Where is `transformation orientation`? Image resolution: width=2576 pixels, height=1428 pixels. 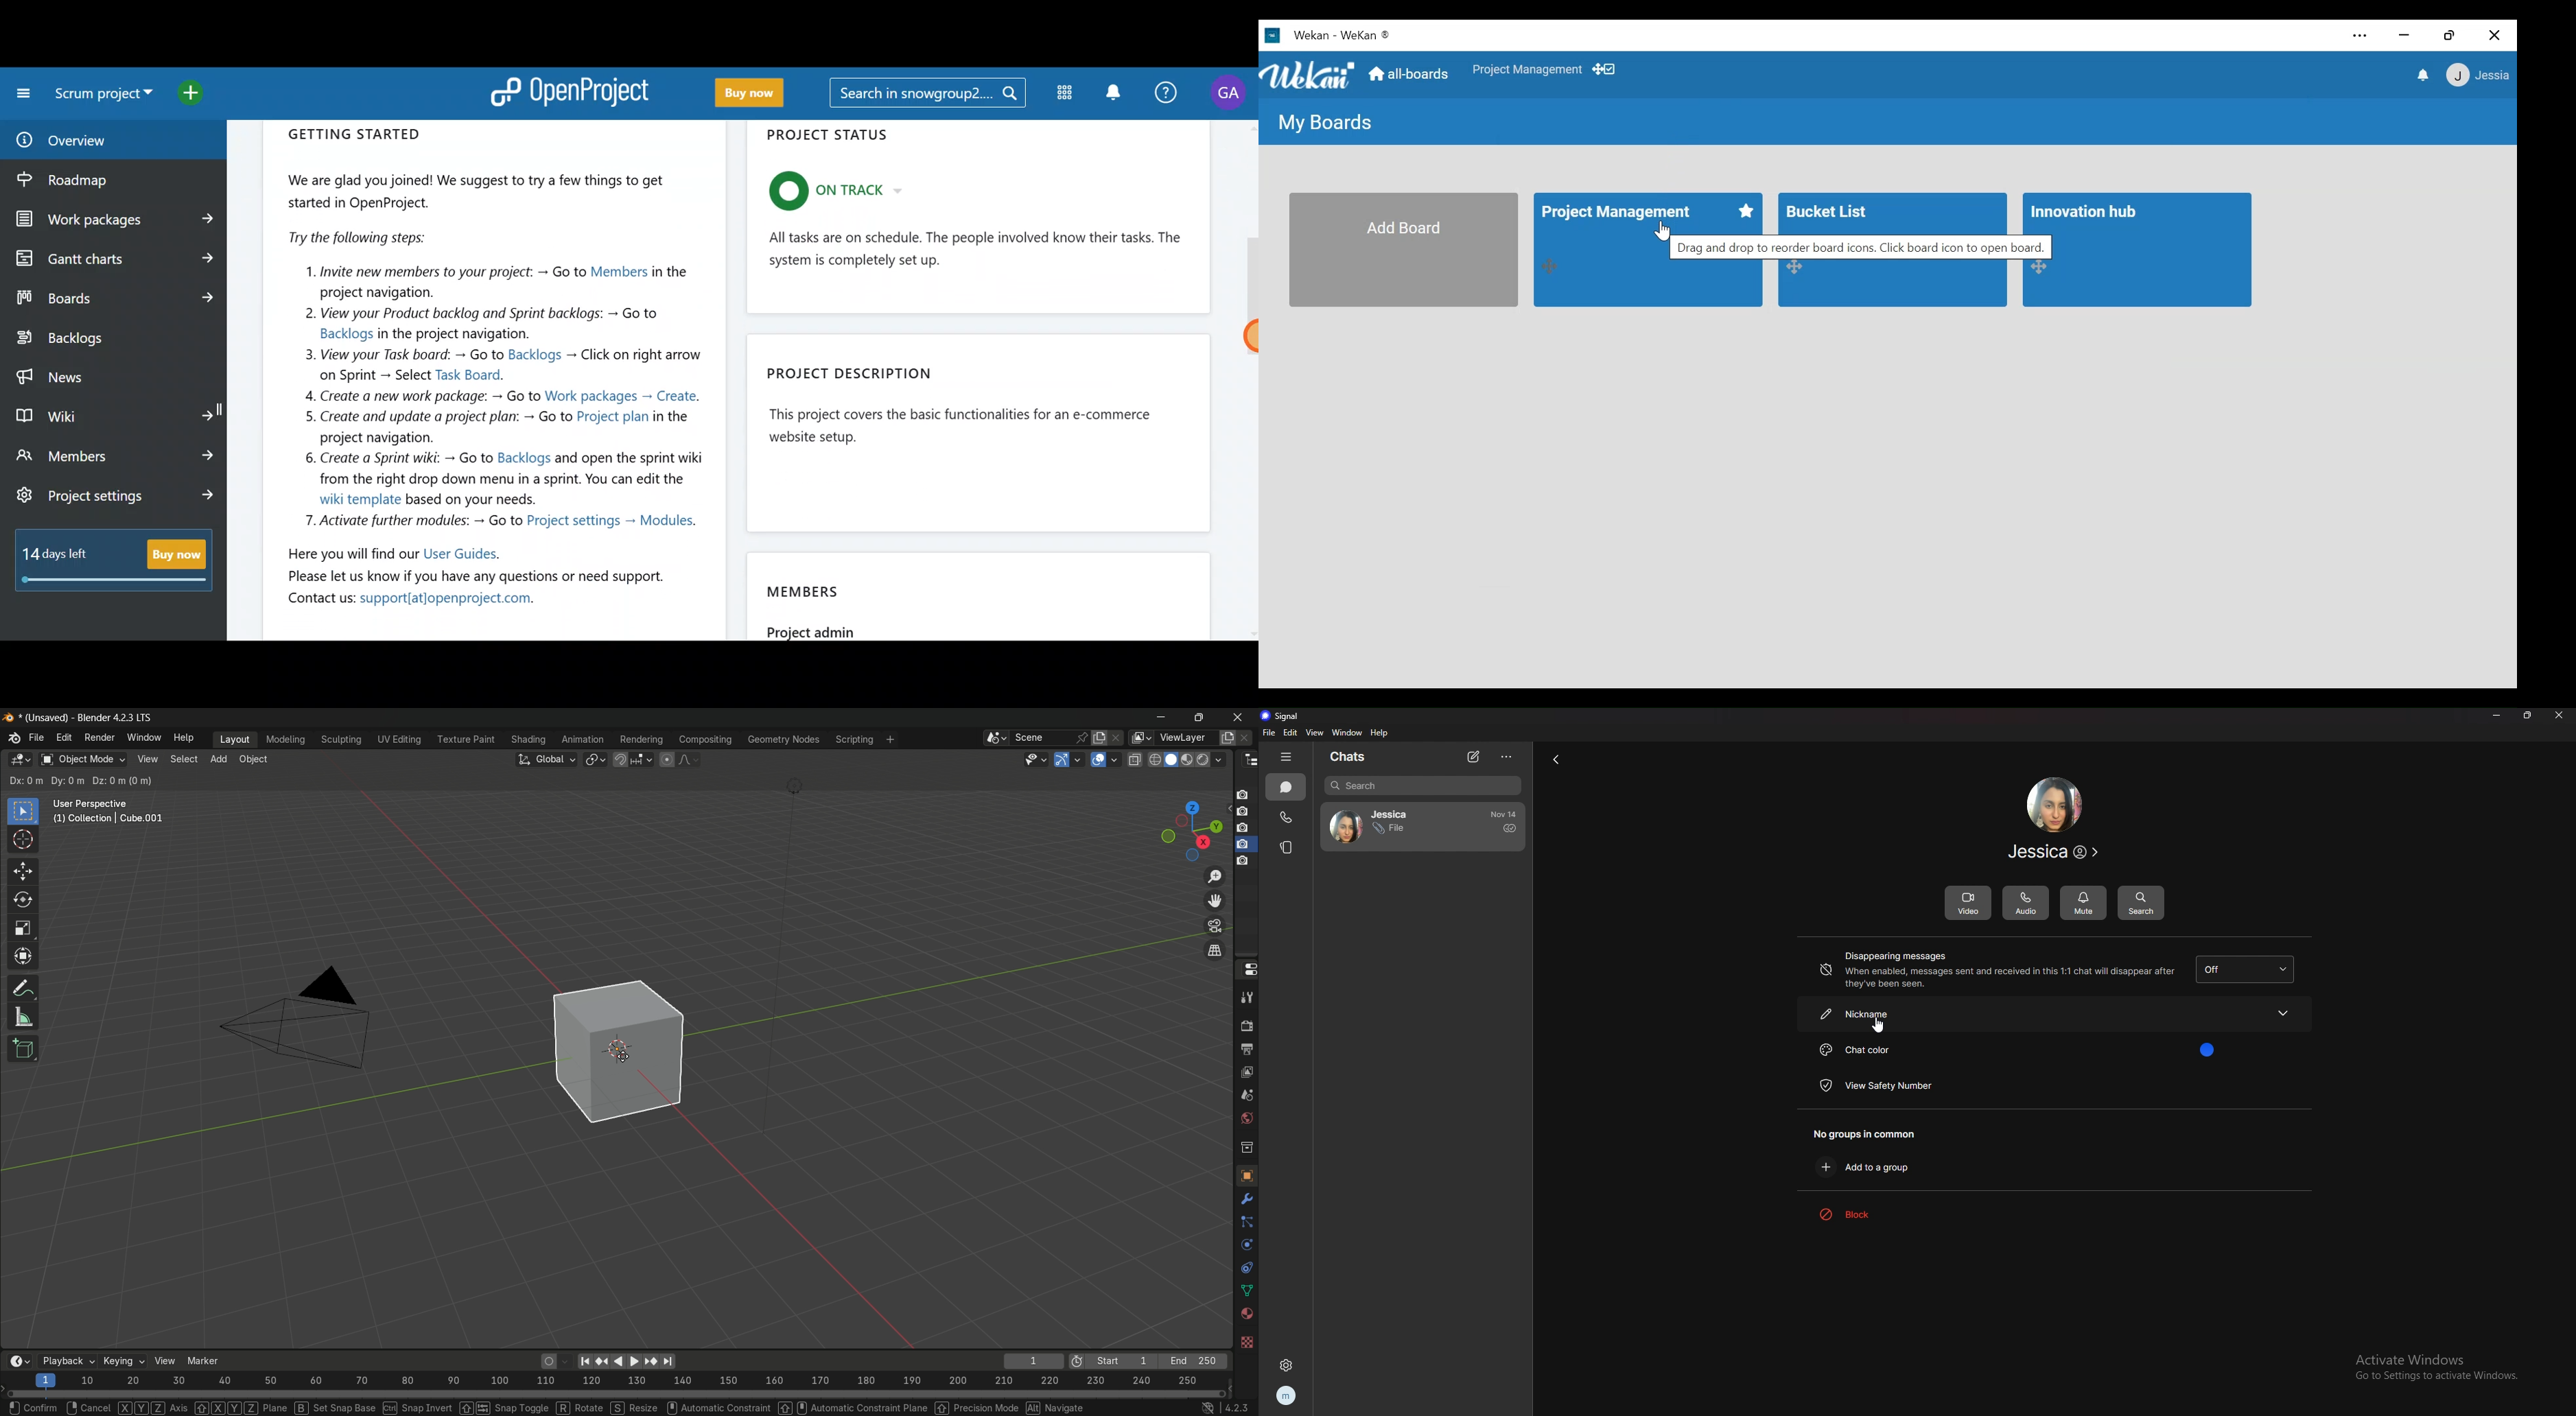
transformation orientation is located at coordinates (546, 758).